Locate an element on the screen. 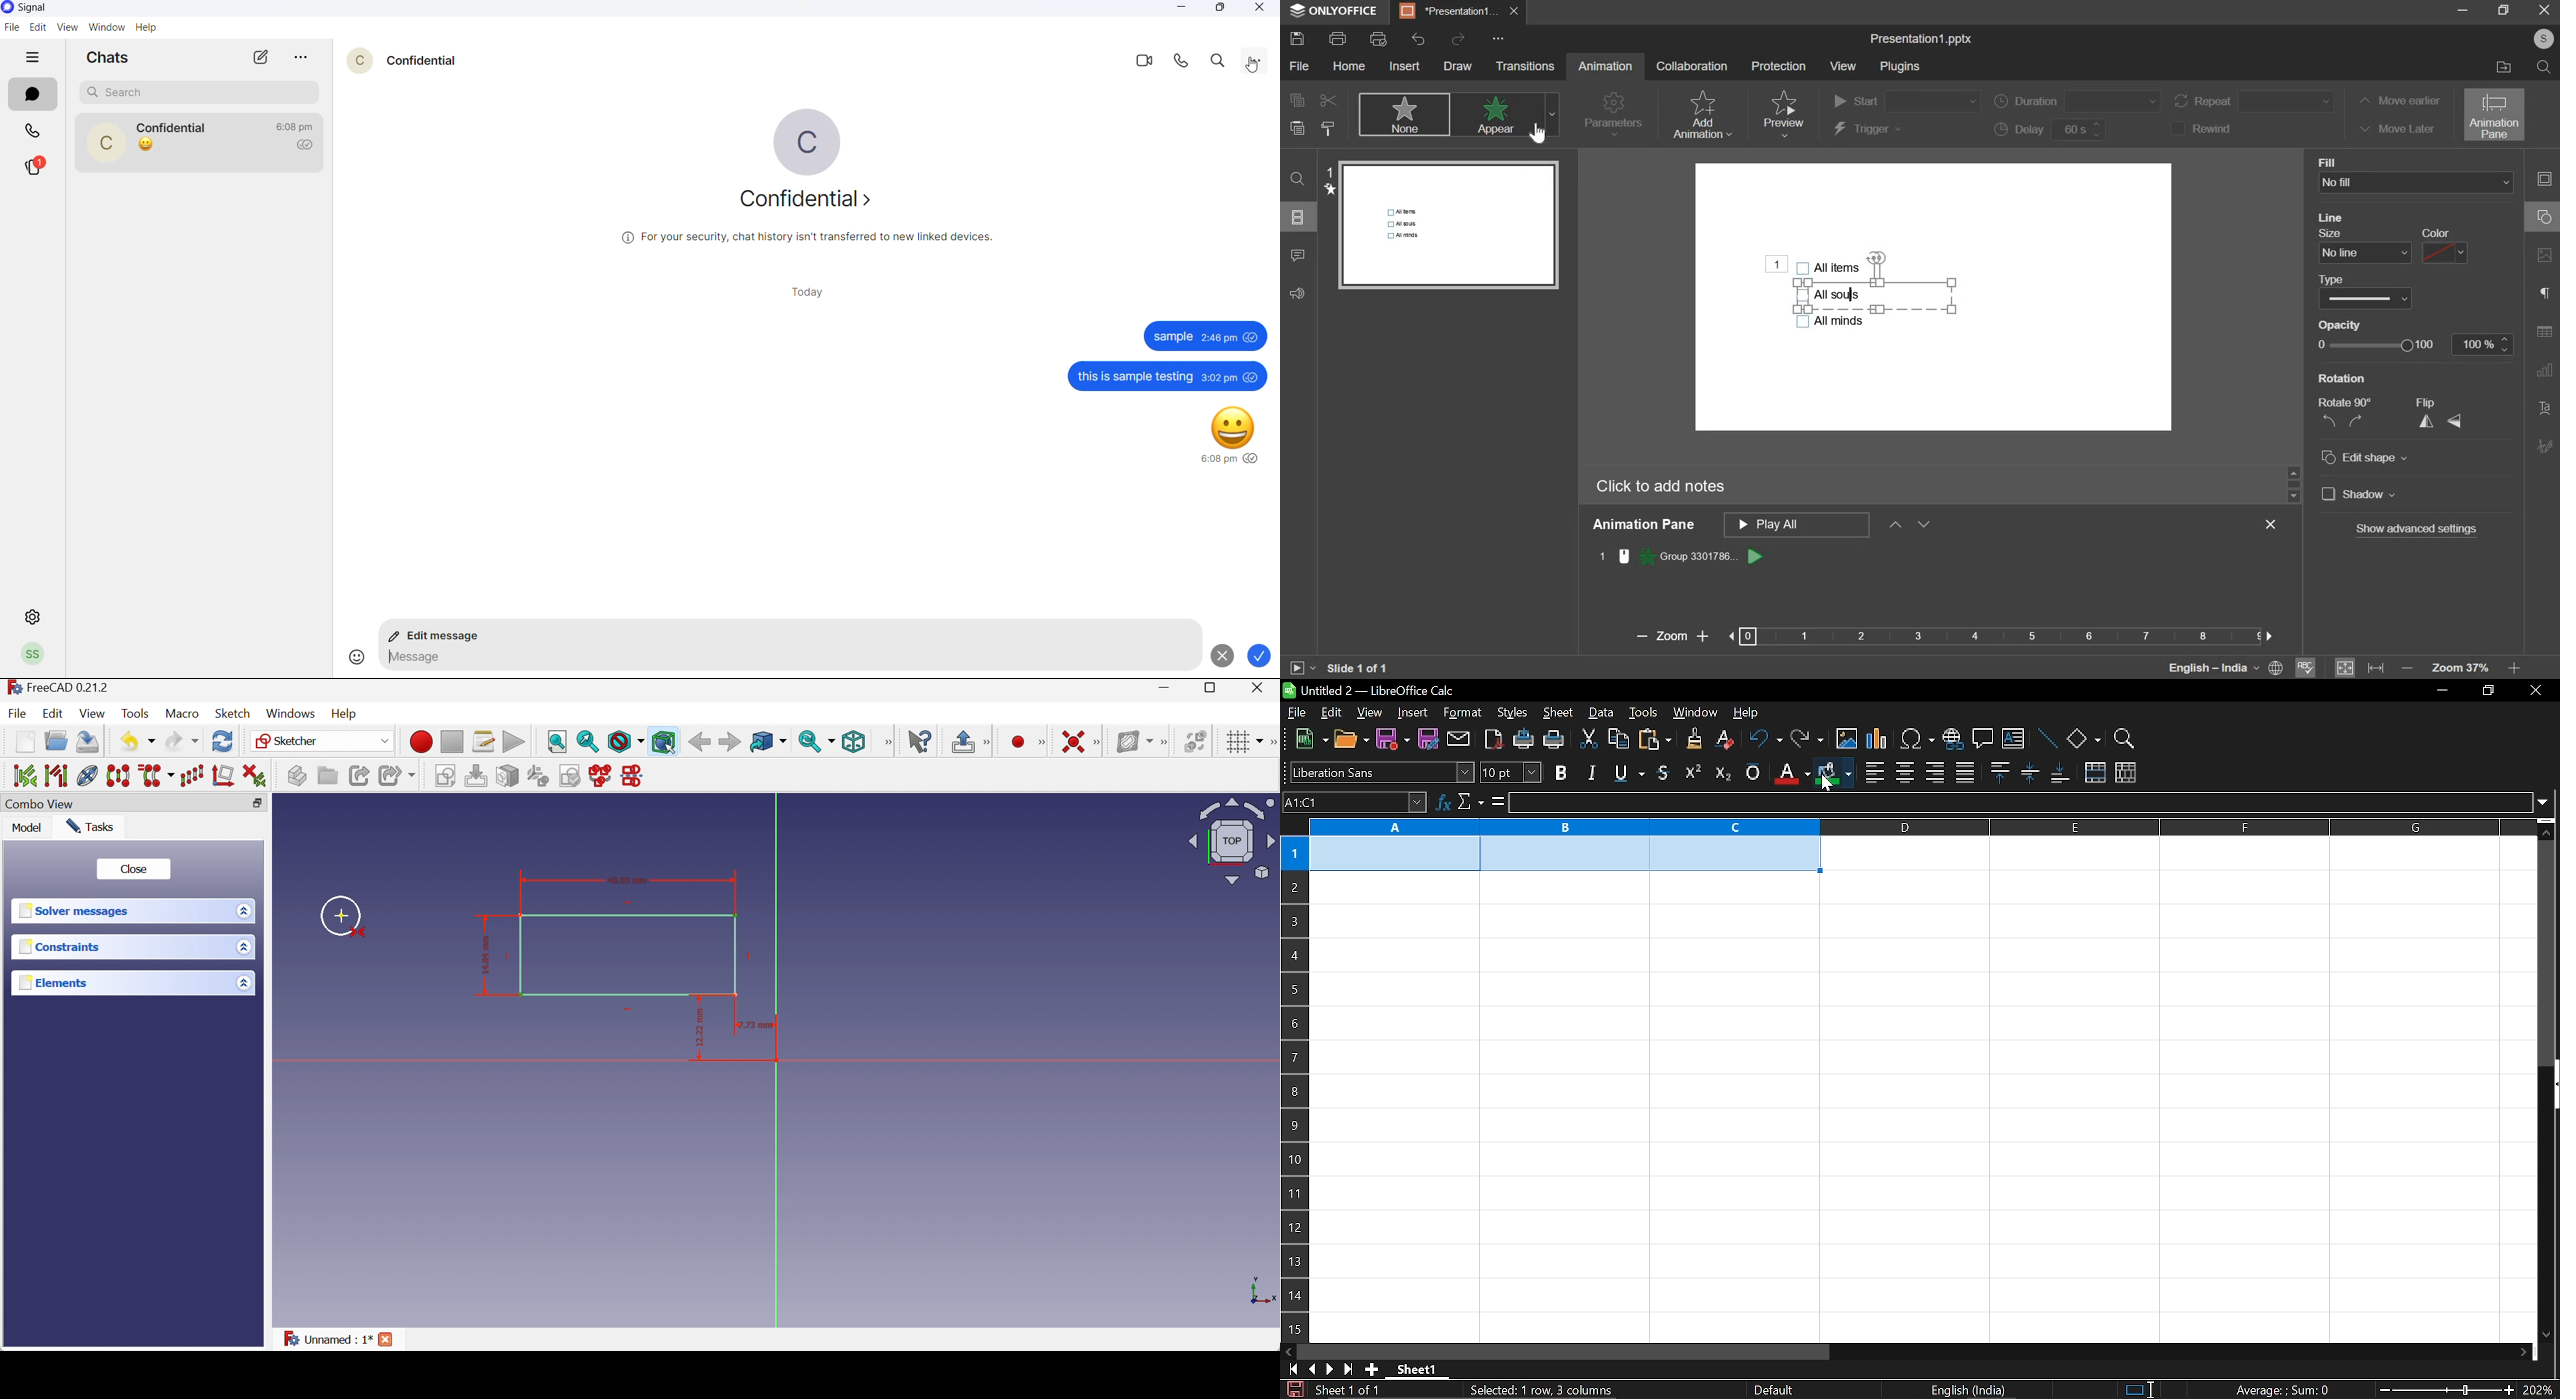 The width and height of the screenshot is (2576, 1400). presentation1 is located at coordinates (1445, 11).